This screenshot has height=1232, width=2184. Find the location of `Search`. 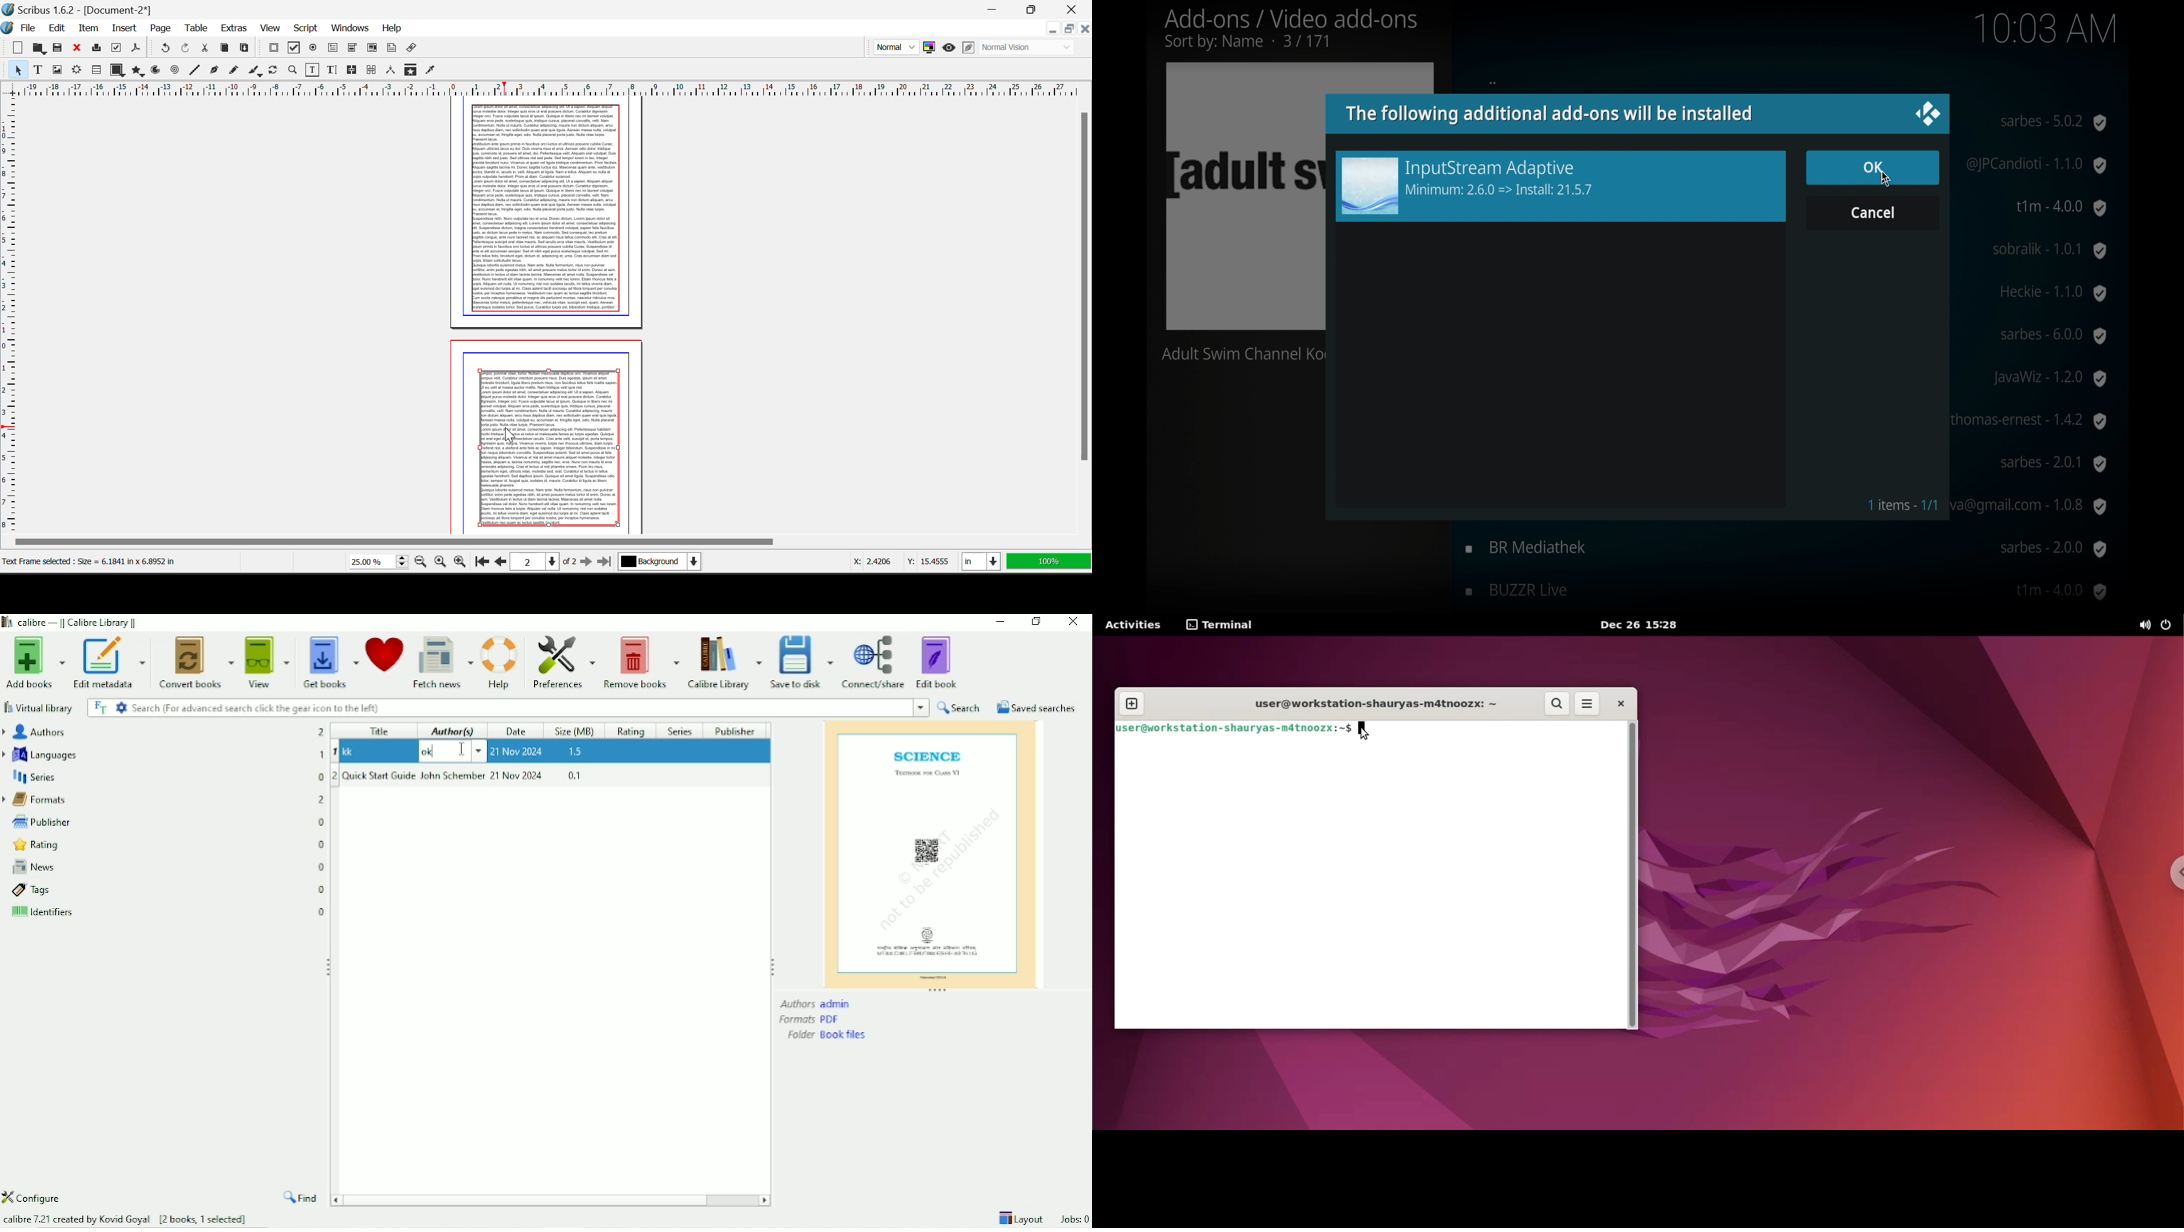

Search is located at coordinates (960, 707).